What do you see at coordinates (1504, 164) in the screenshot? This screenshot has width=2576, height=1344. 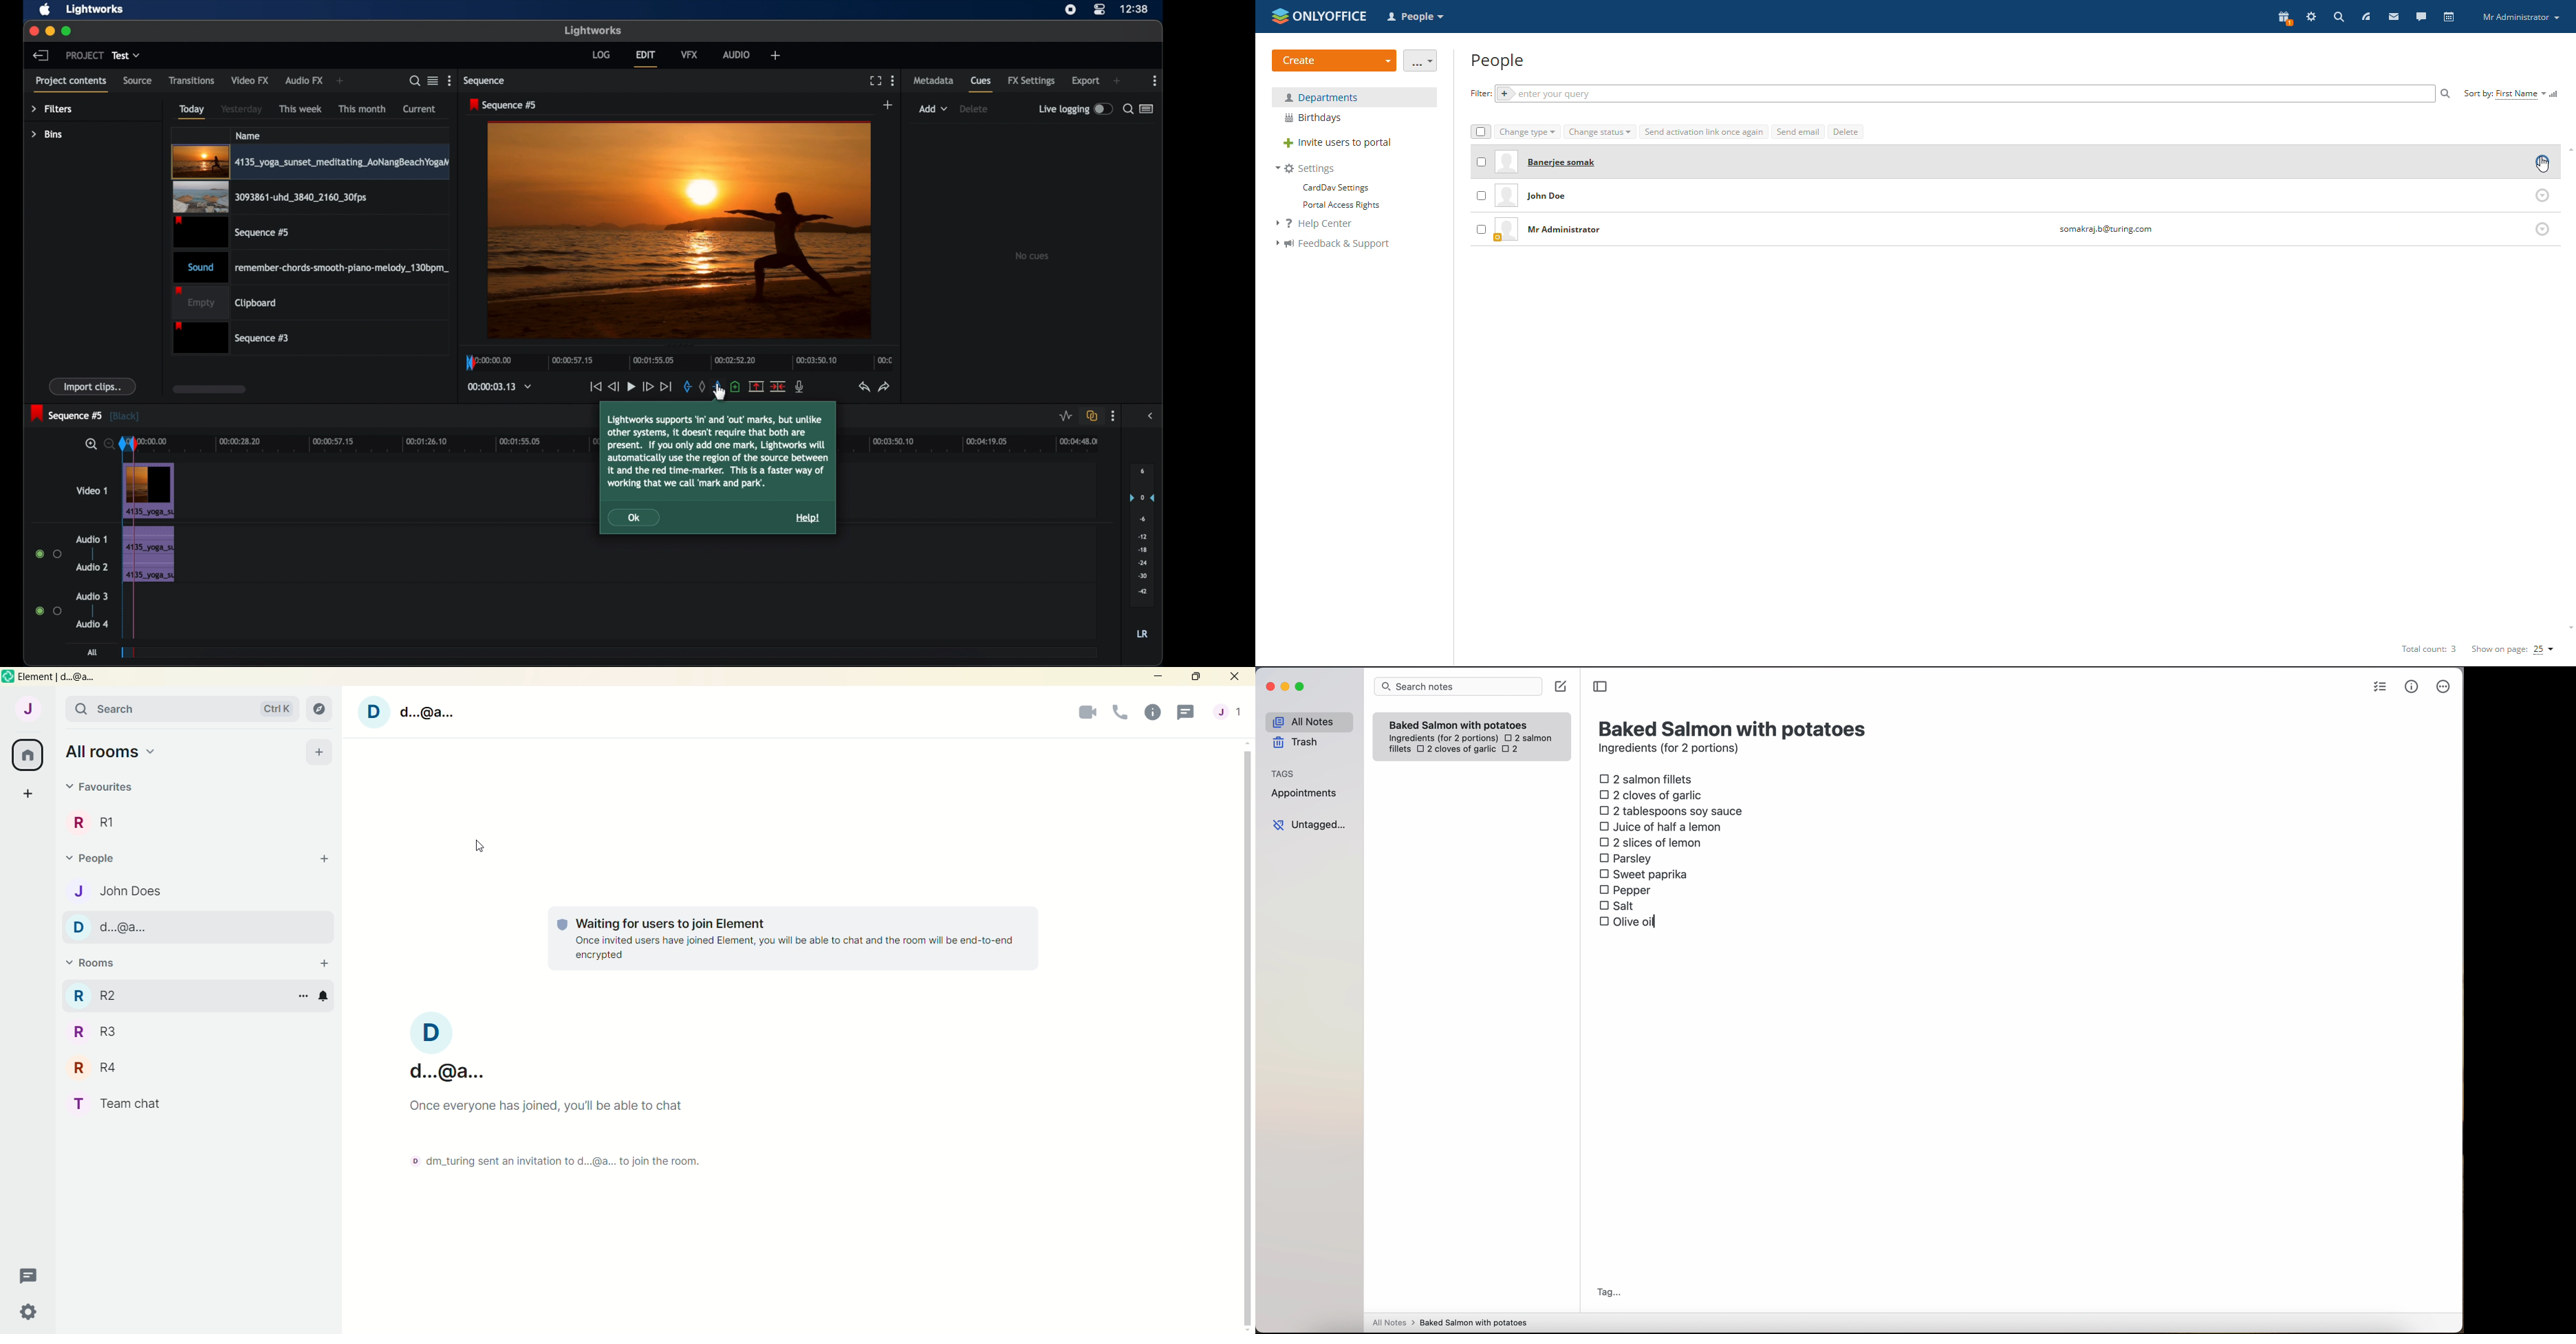 I see `profile picture` at bounding box center [1504, 164].